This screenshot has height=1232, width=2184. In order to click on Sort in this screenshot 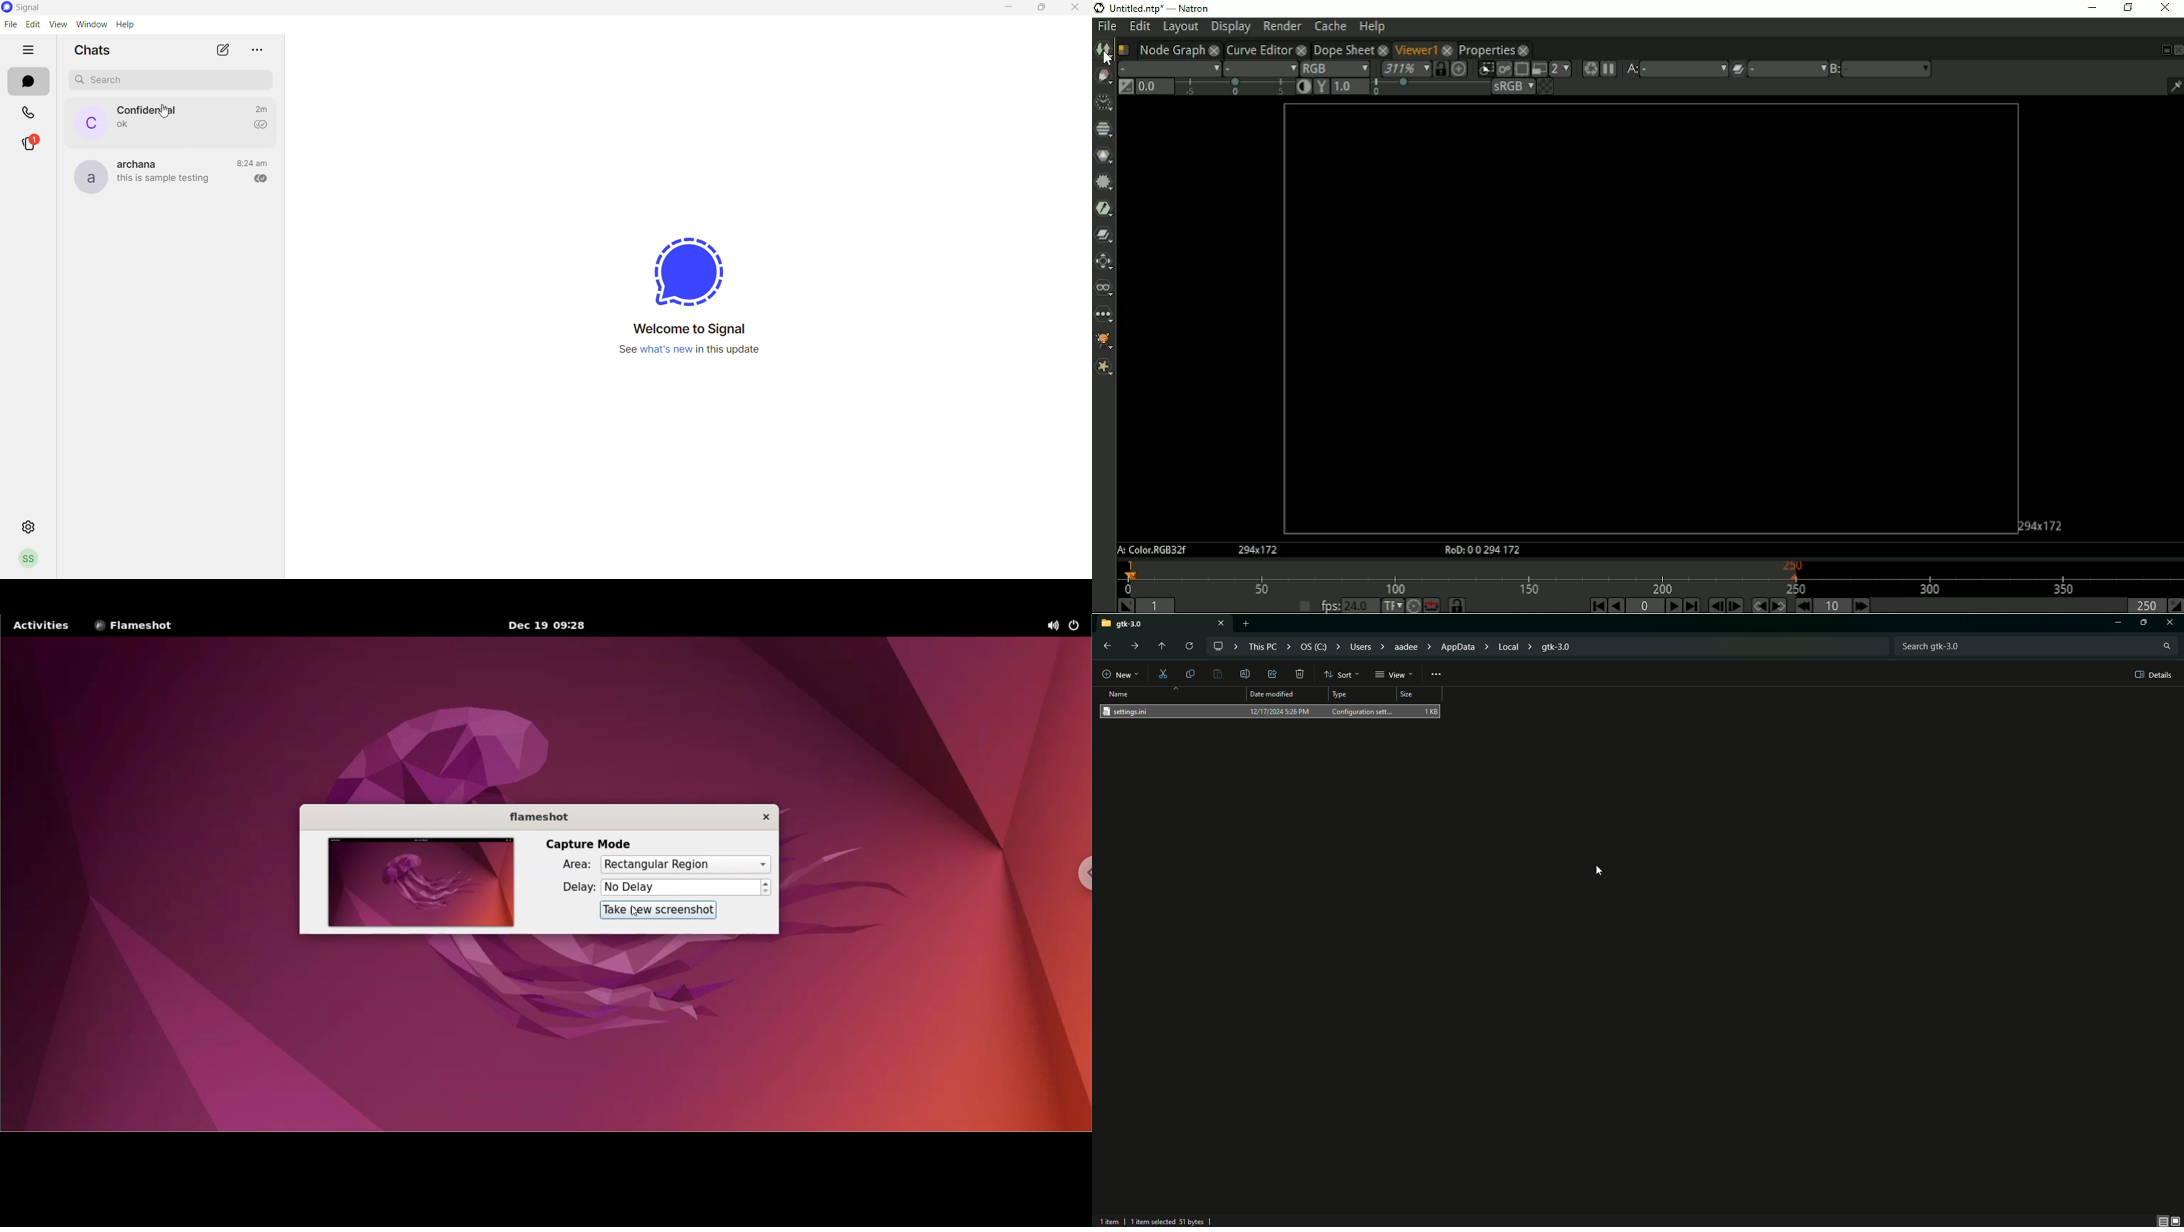, I will do `click(1340, 675)`.